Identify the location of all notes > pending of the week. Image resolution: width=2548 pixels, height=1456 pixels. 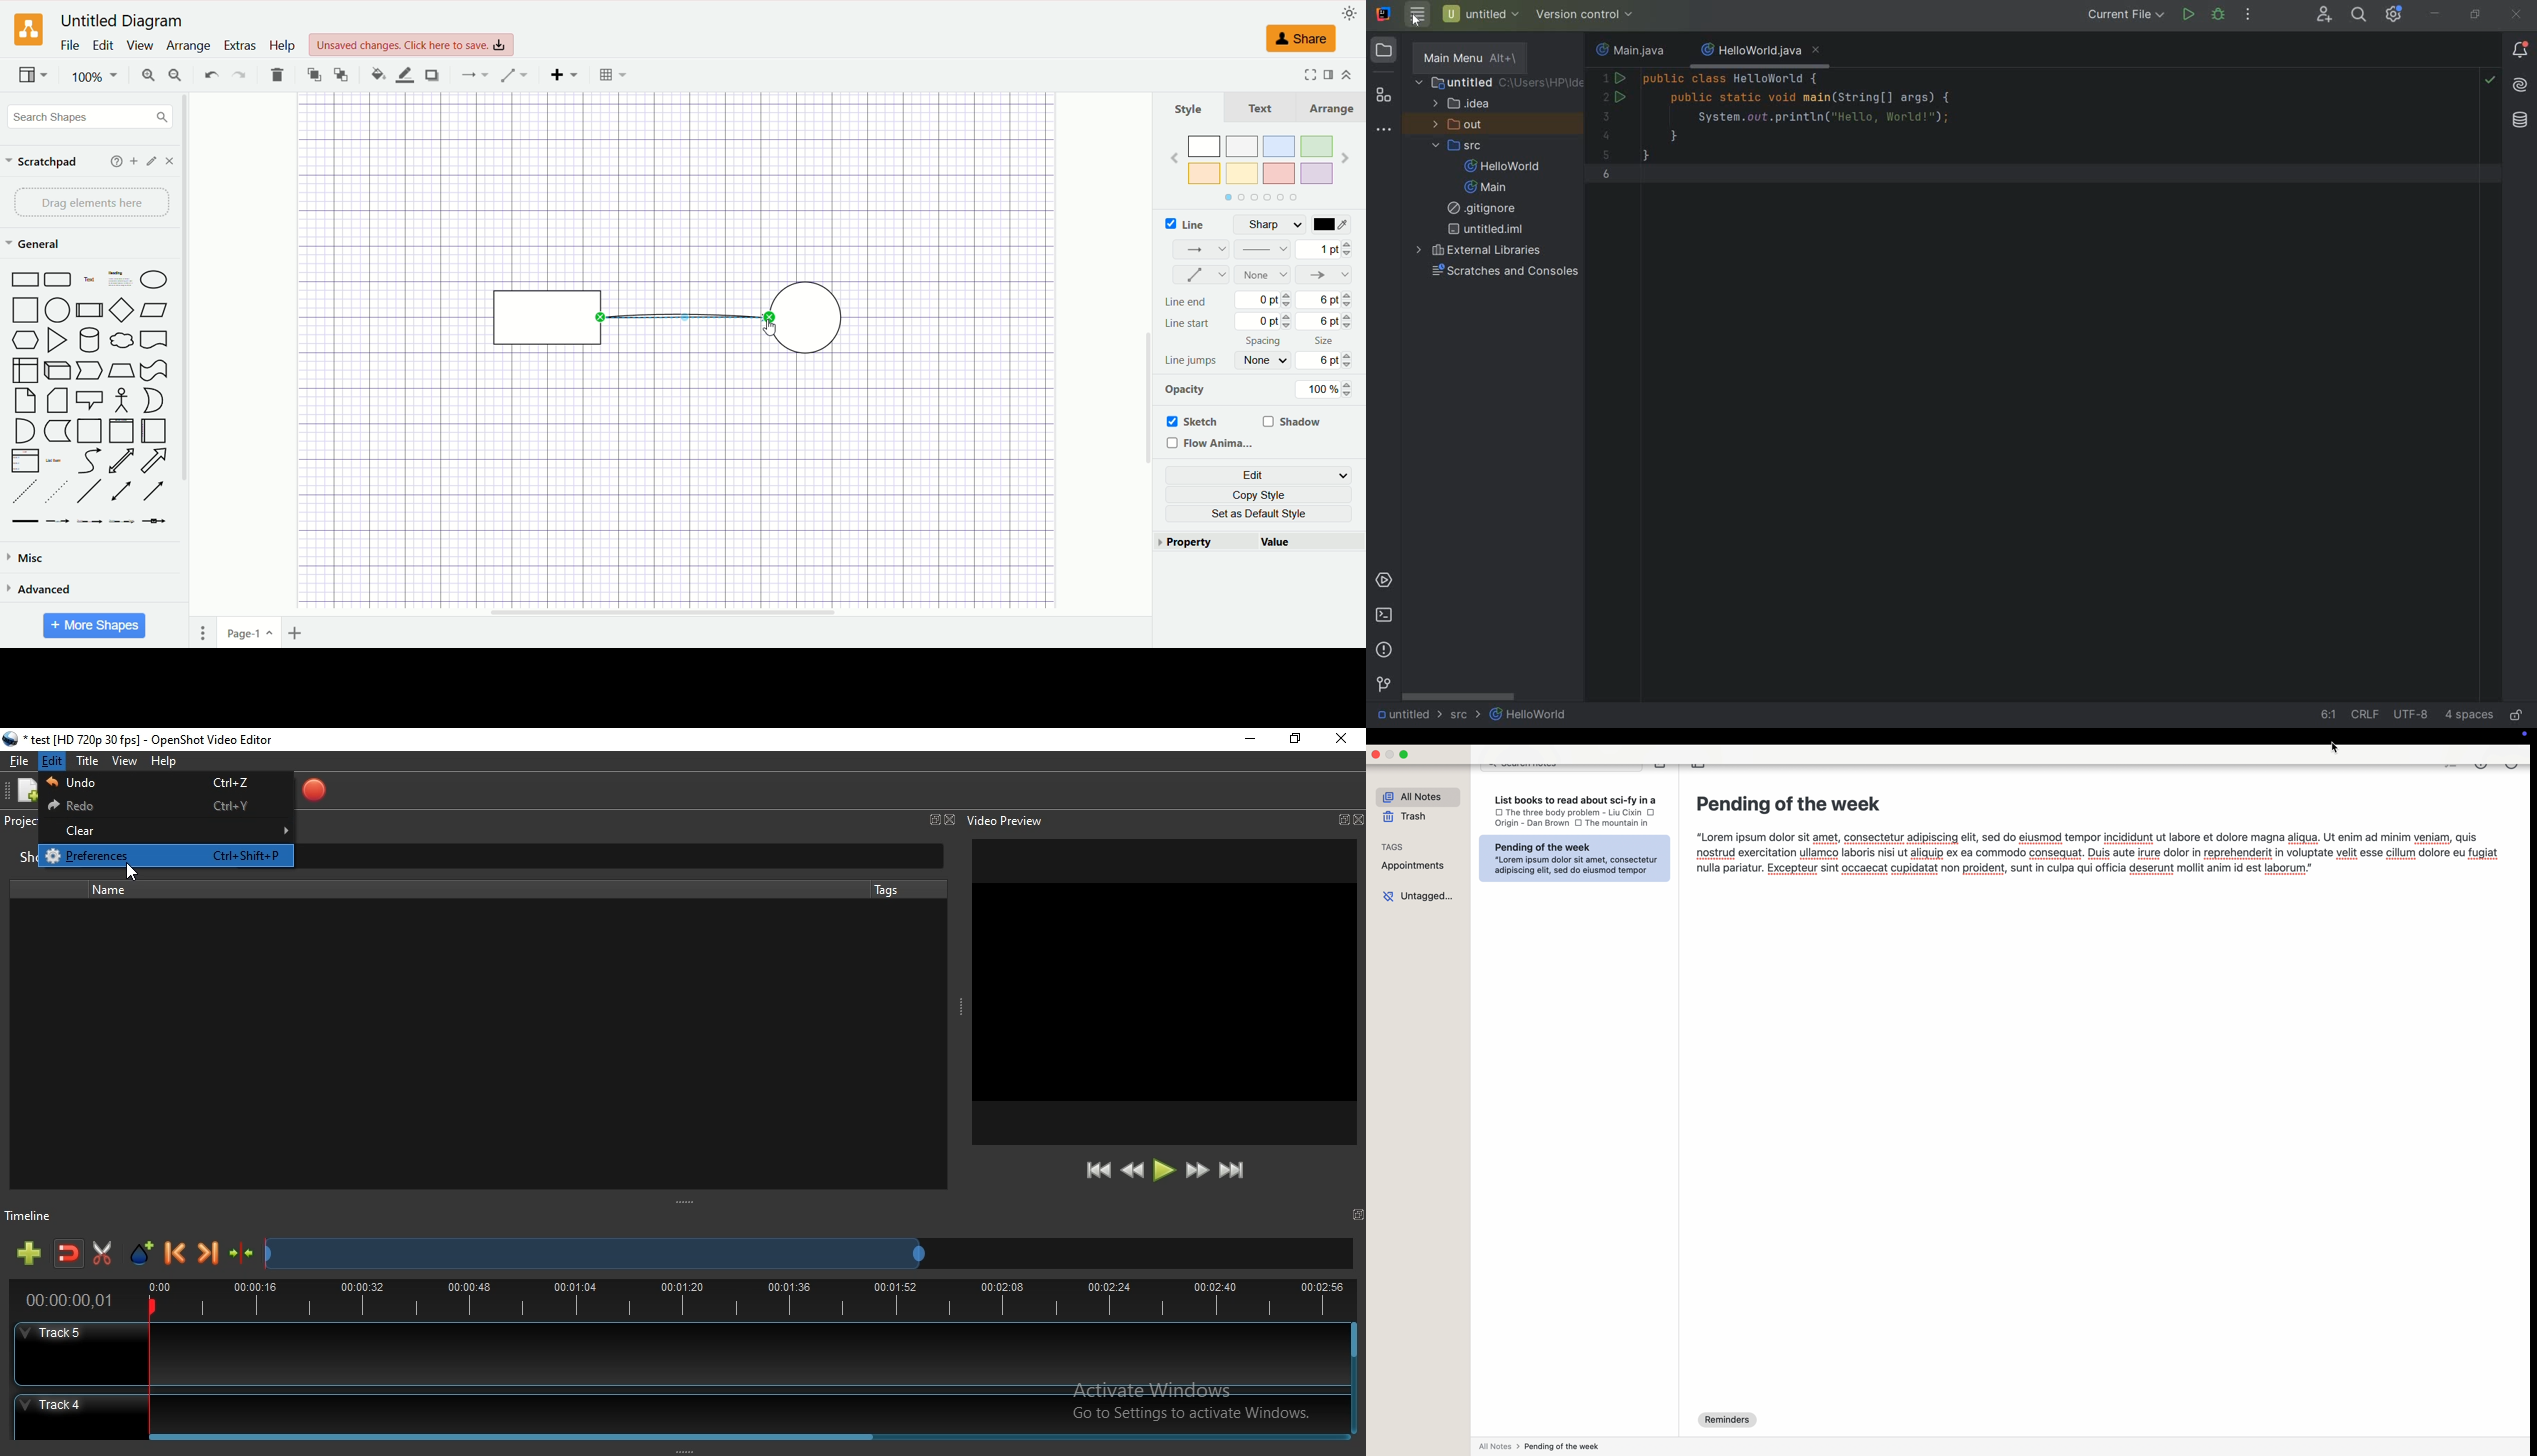
(1539, 1446).